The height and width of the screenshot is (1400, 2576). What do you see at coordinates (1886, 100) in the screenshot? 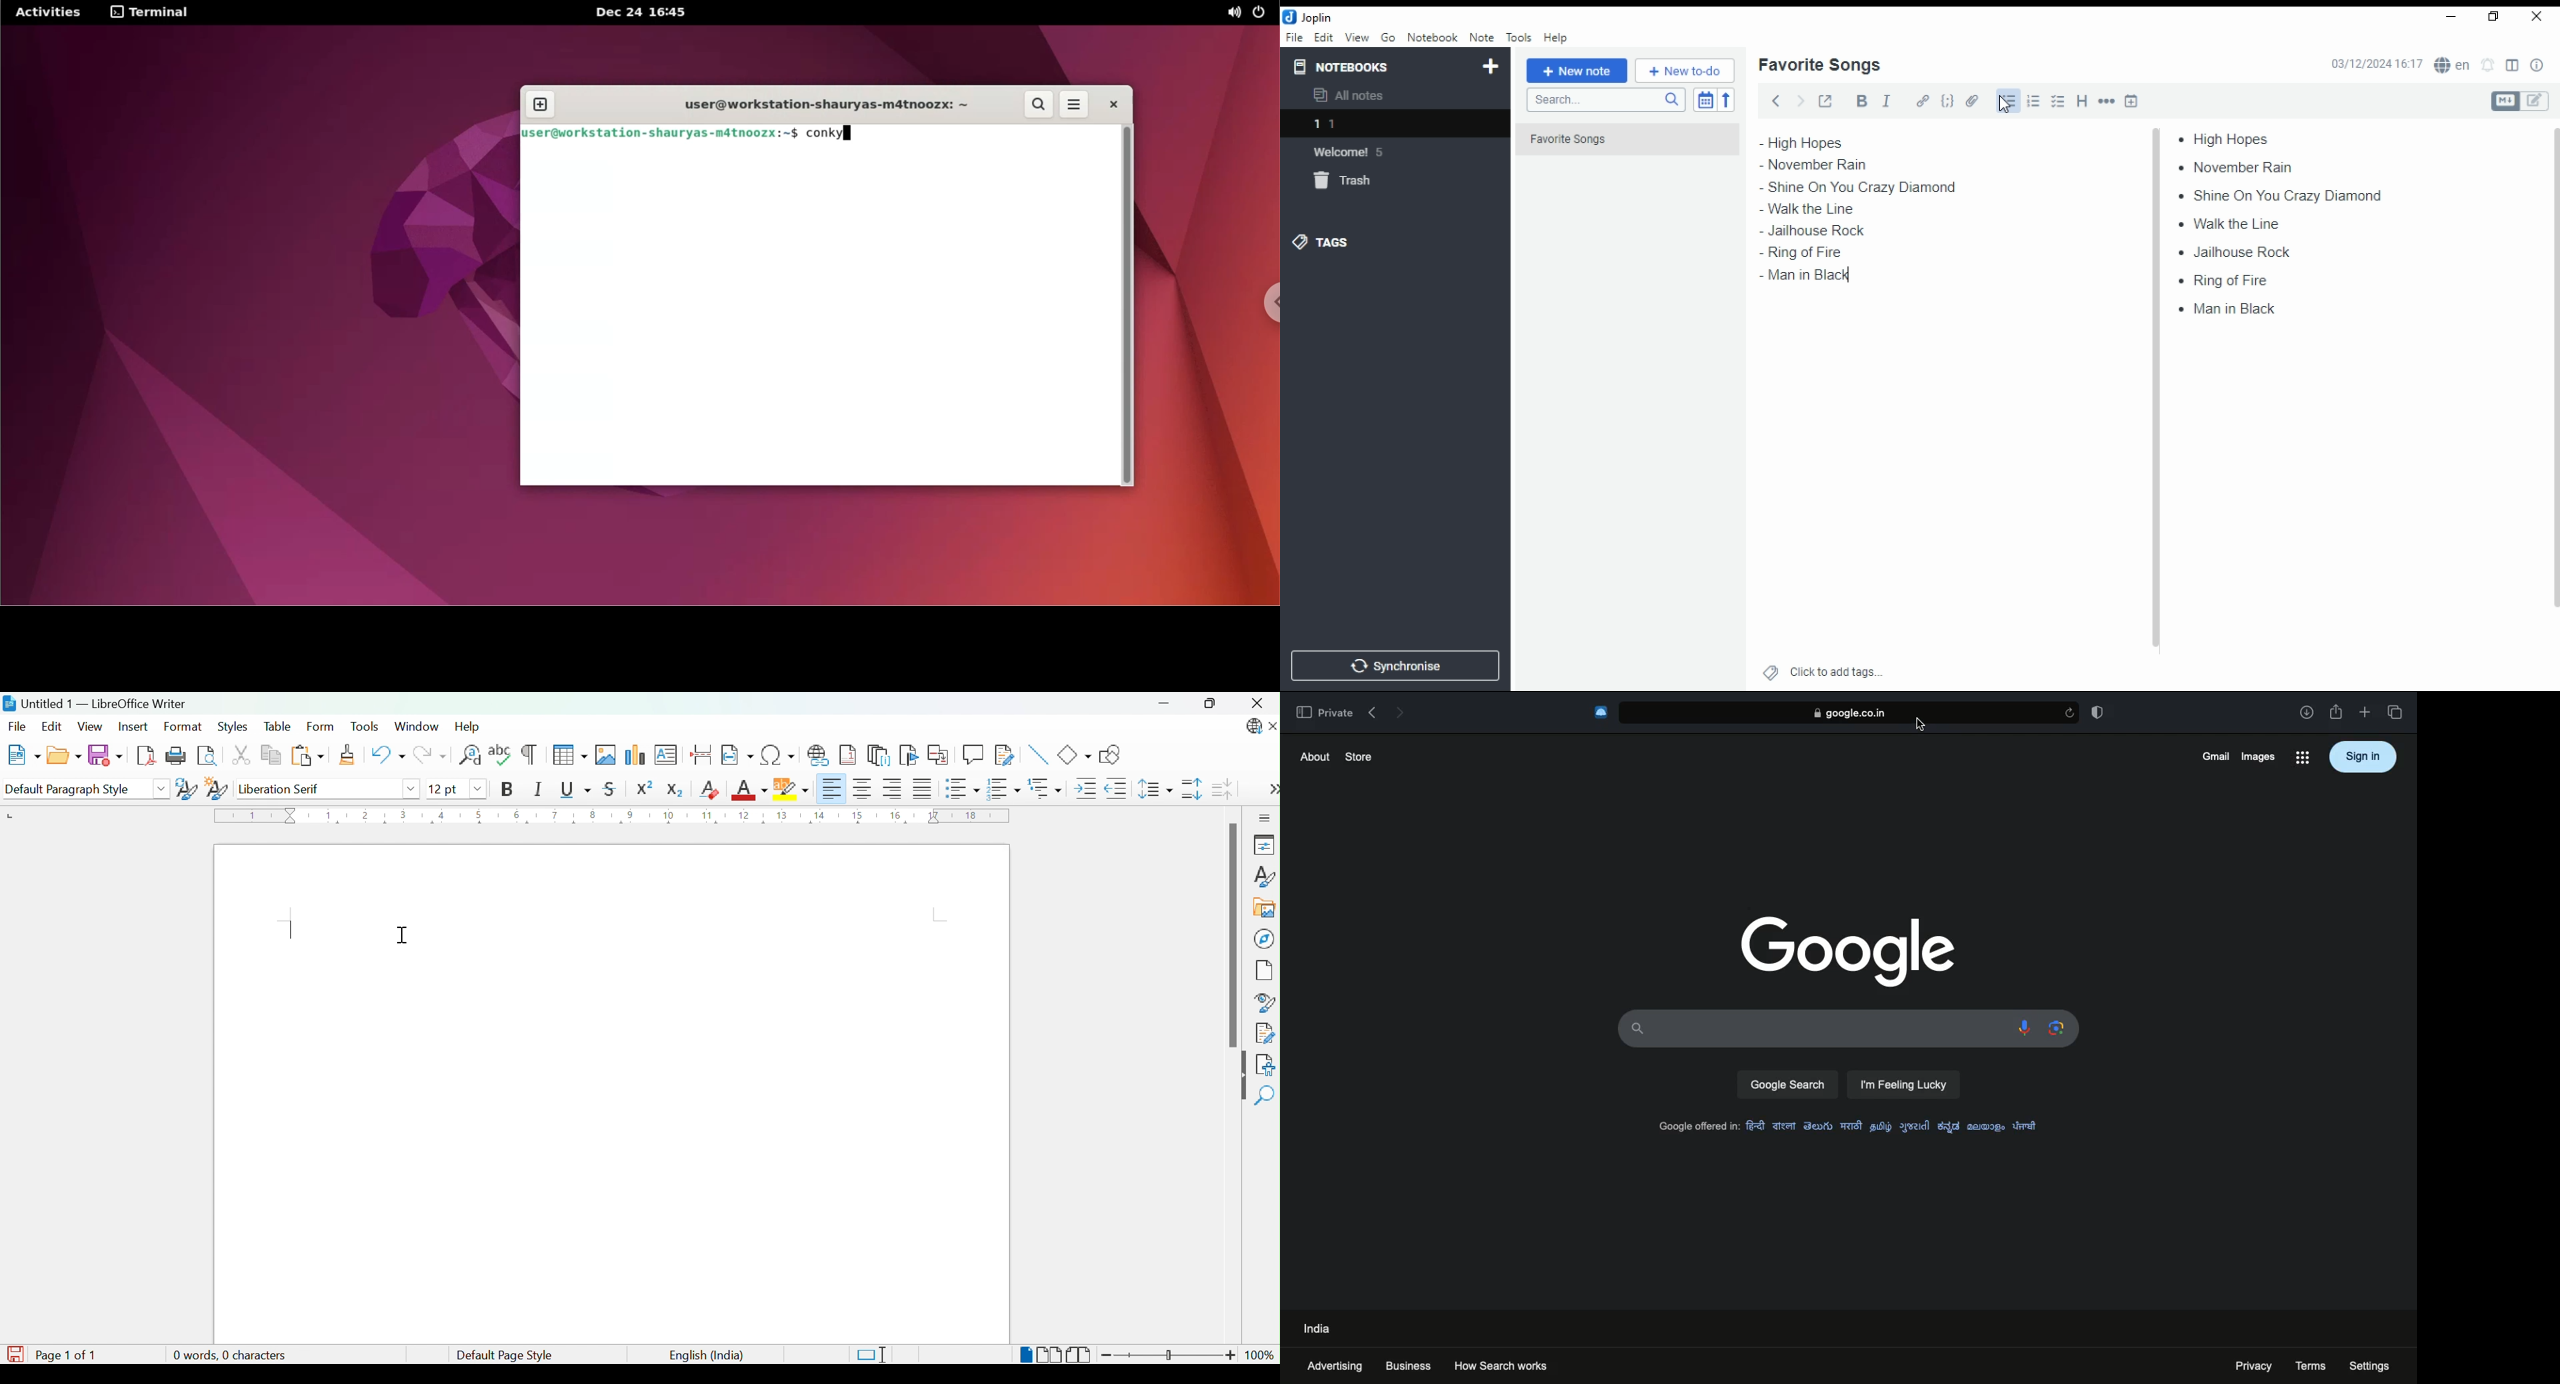
I see `italics` at bounding box center [1886, 100].